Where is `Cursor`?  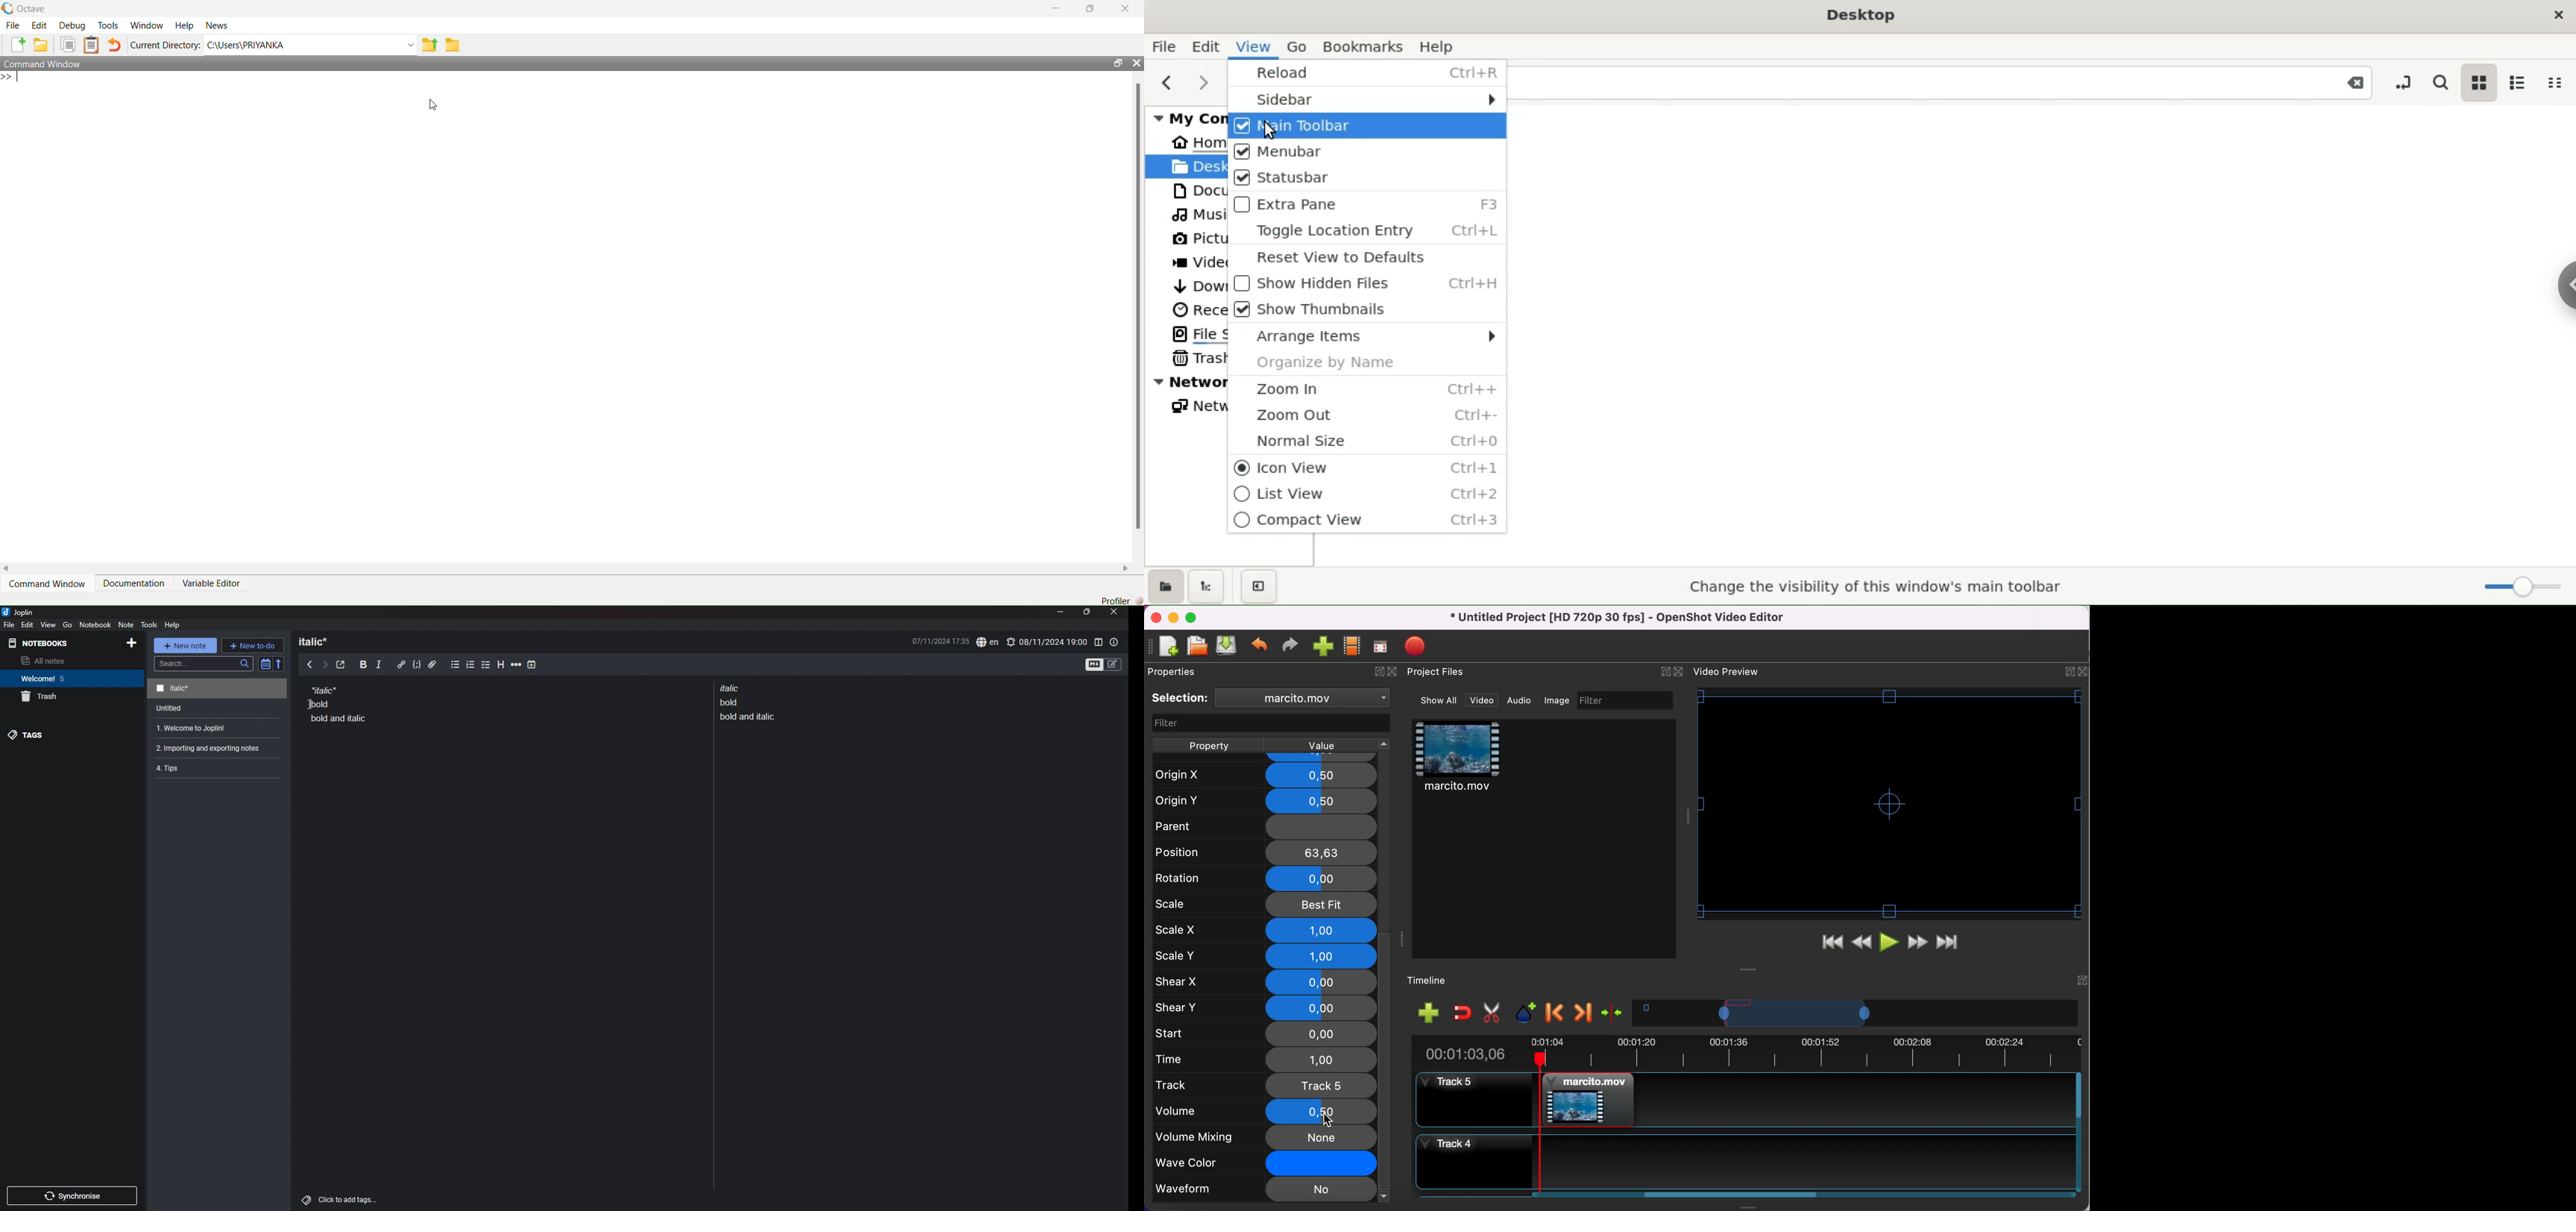
Cursor is located at coordinates (310, 702).